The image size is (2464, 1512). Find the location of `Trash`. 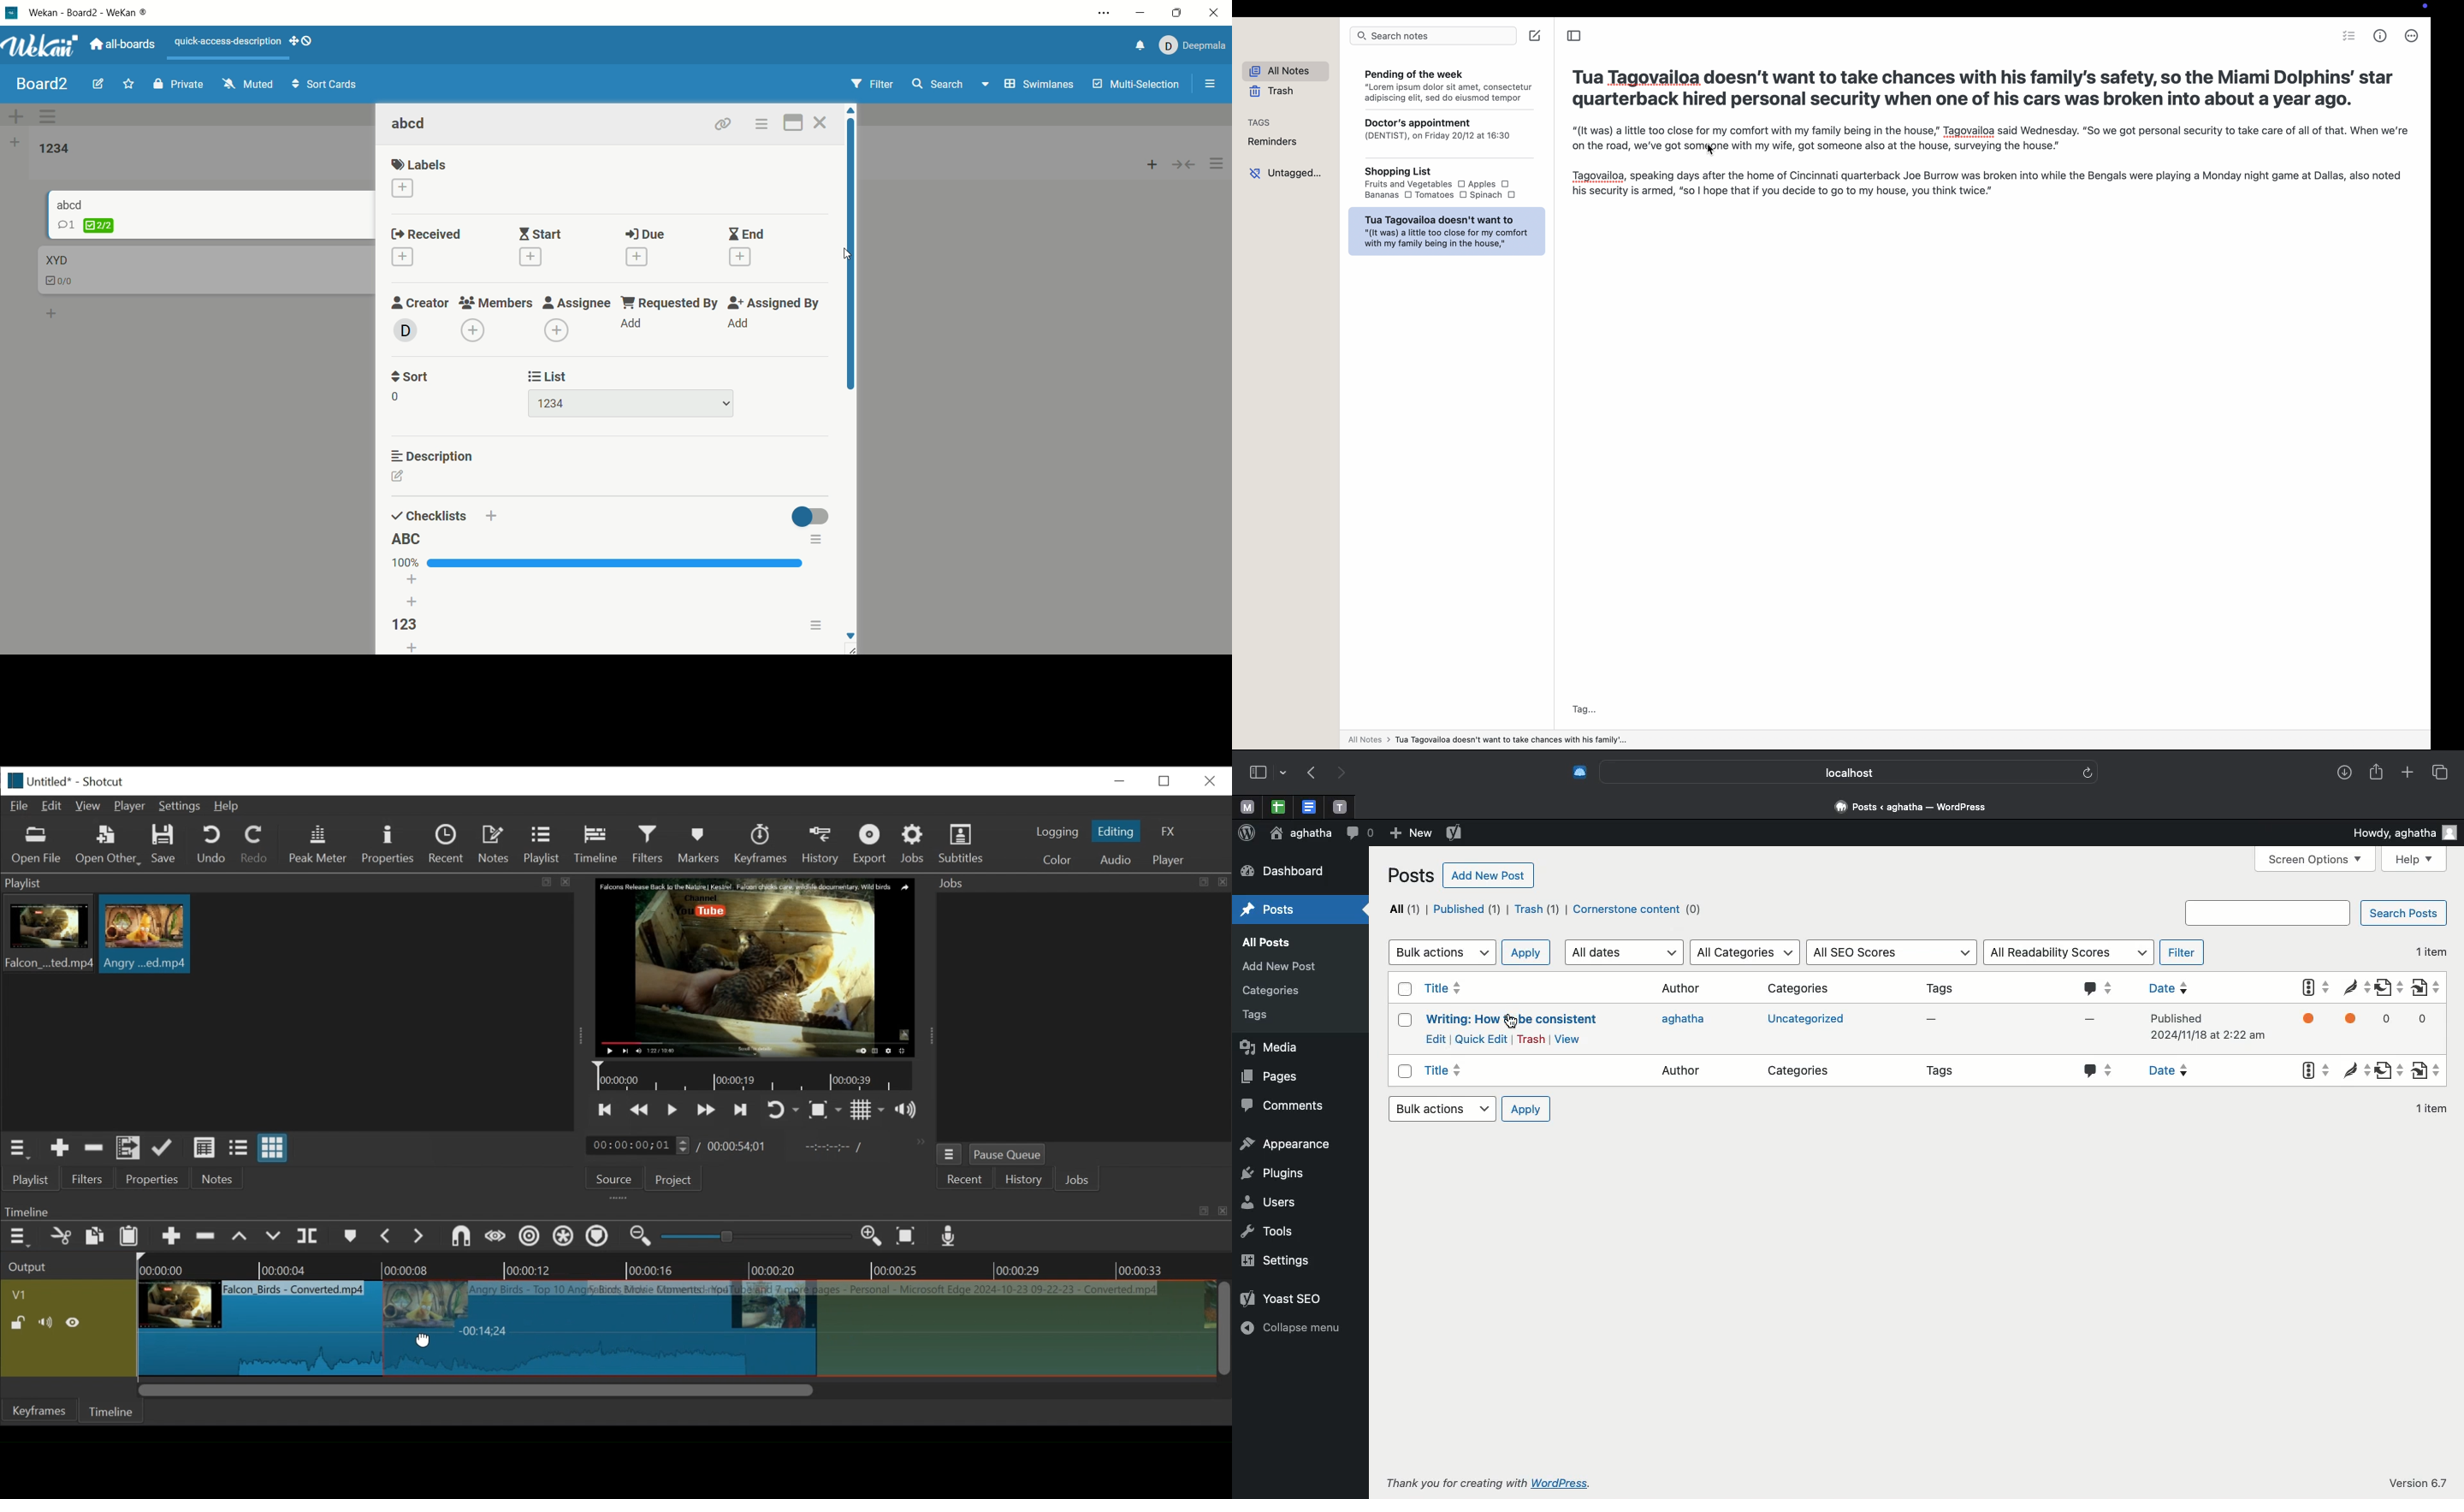

Trash is located at coordinates (1531, 1040).